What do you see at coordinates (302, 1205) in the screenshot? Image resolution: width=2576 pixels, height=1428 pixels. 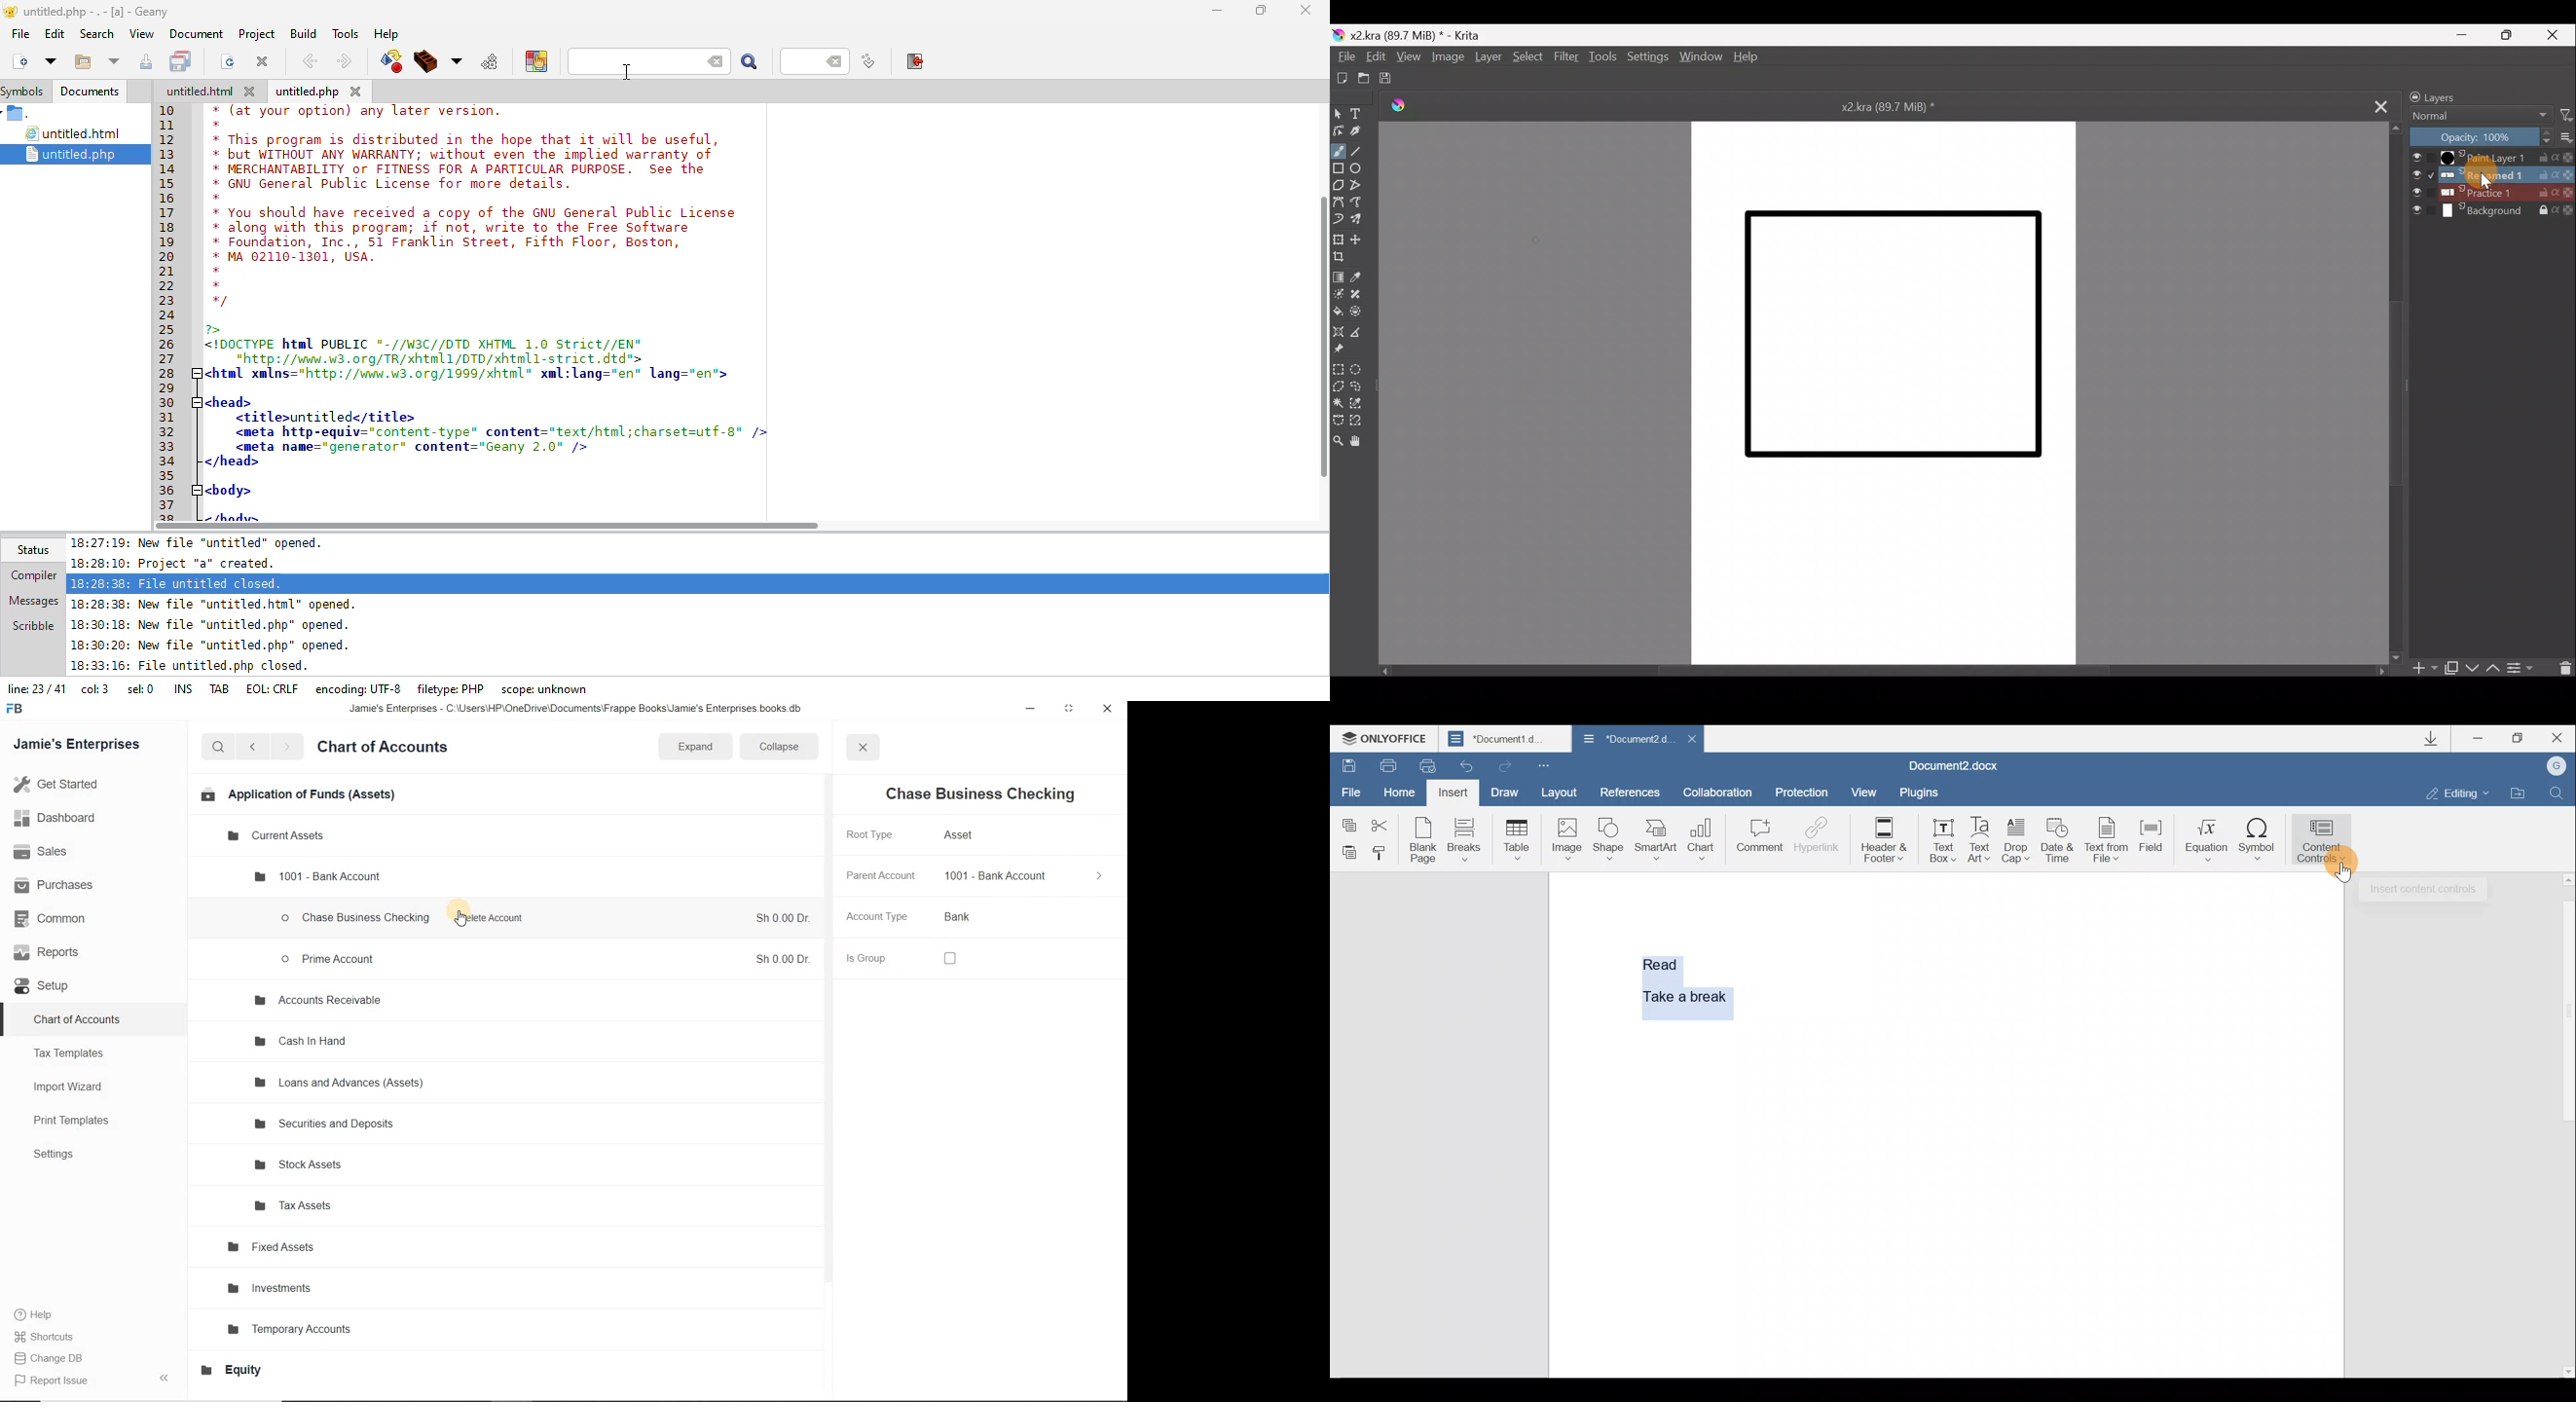 I see `Tax Assets` at bounding box center [302, 1205].